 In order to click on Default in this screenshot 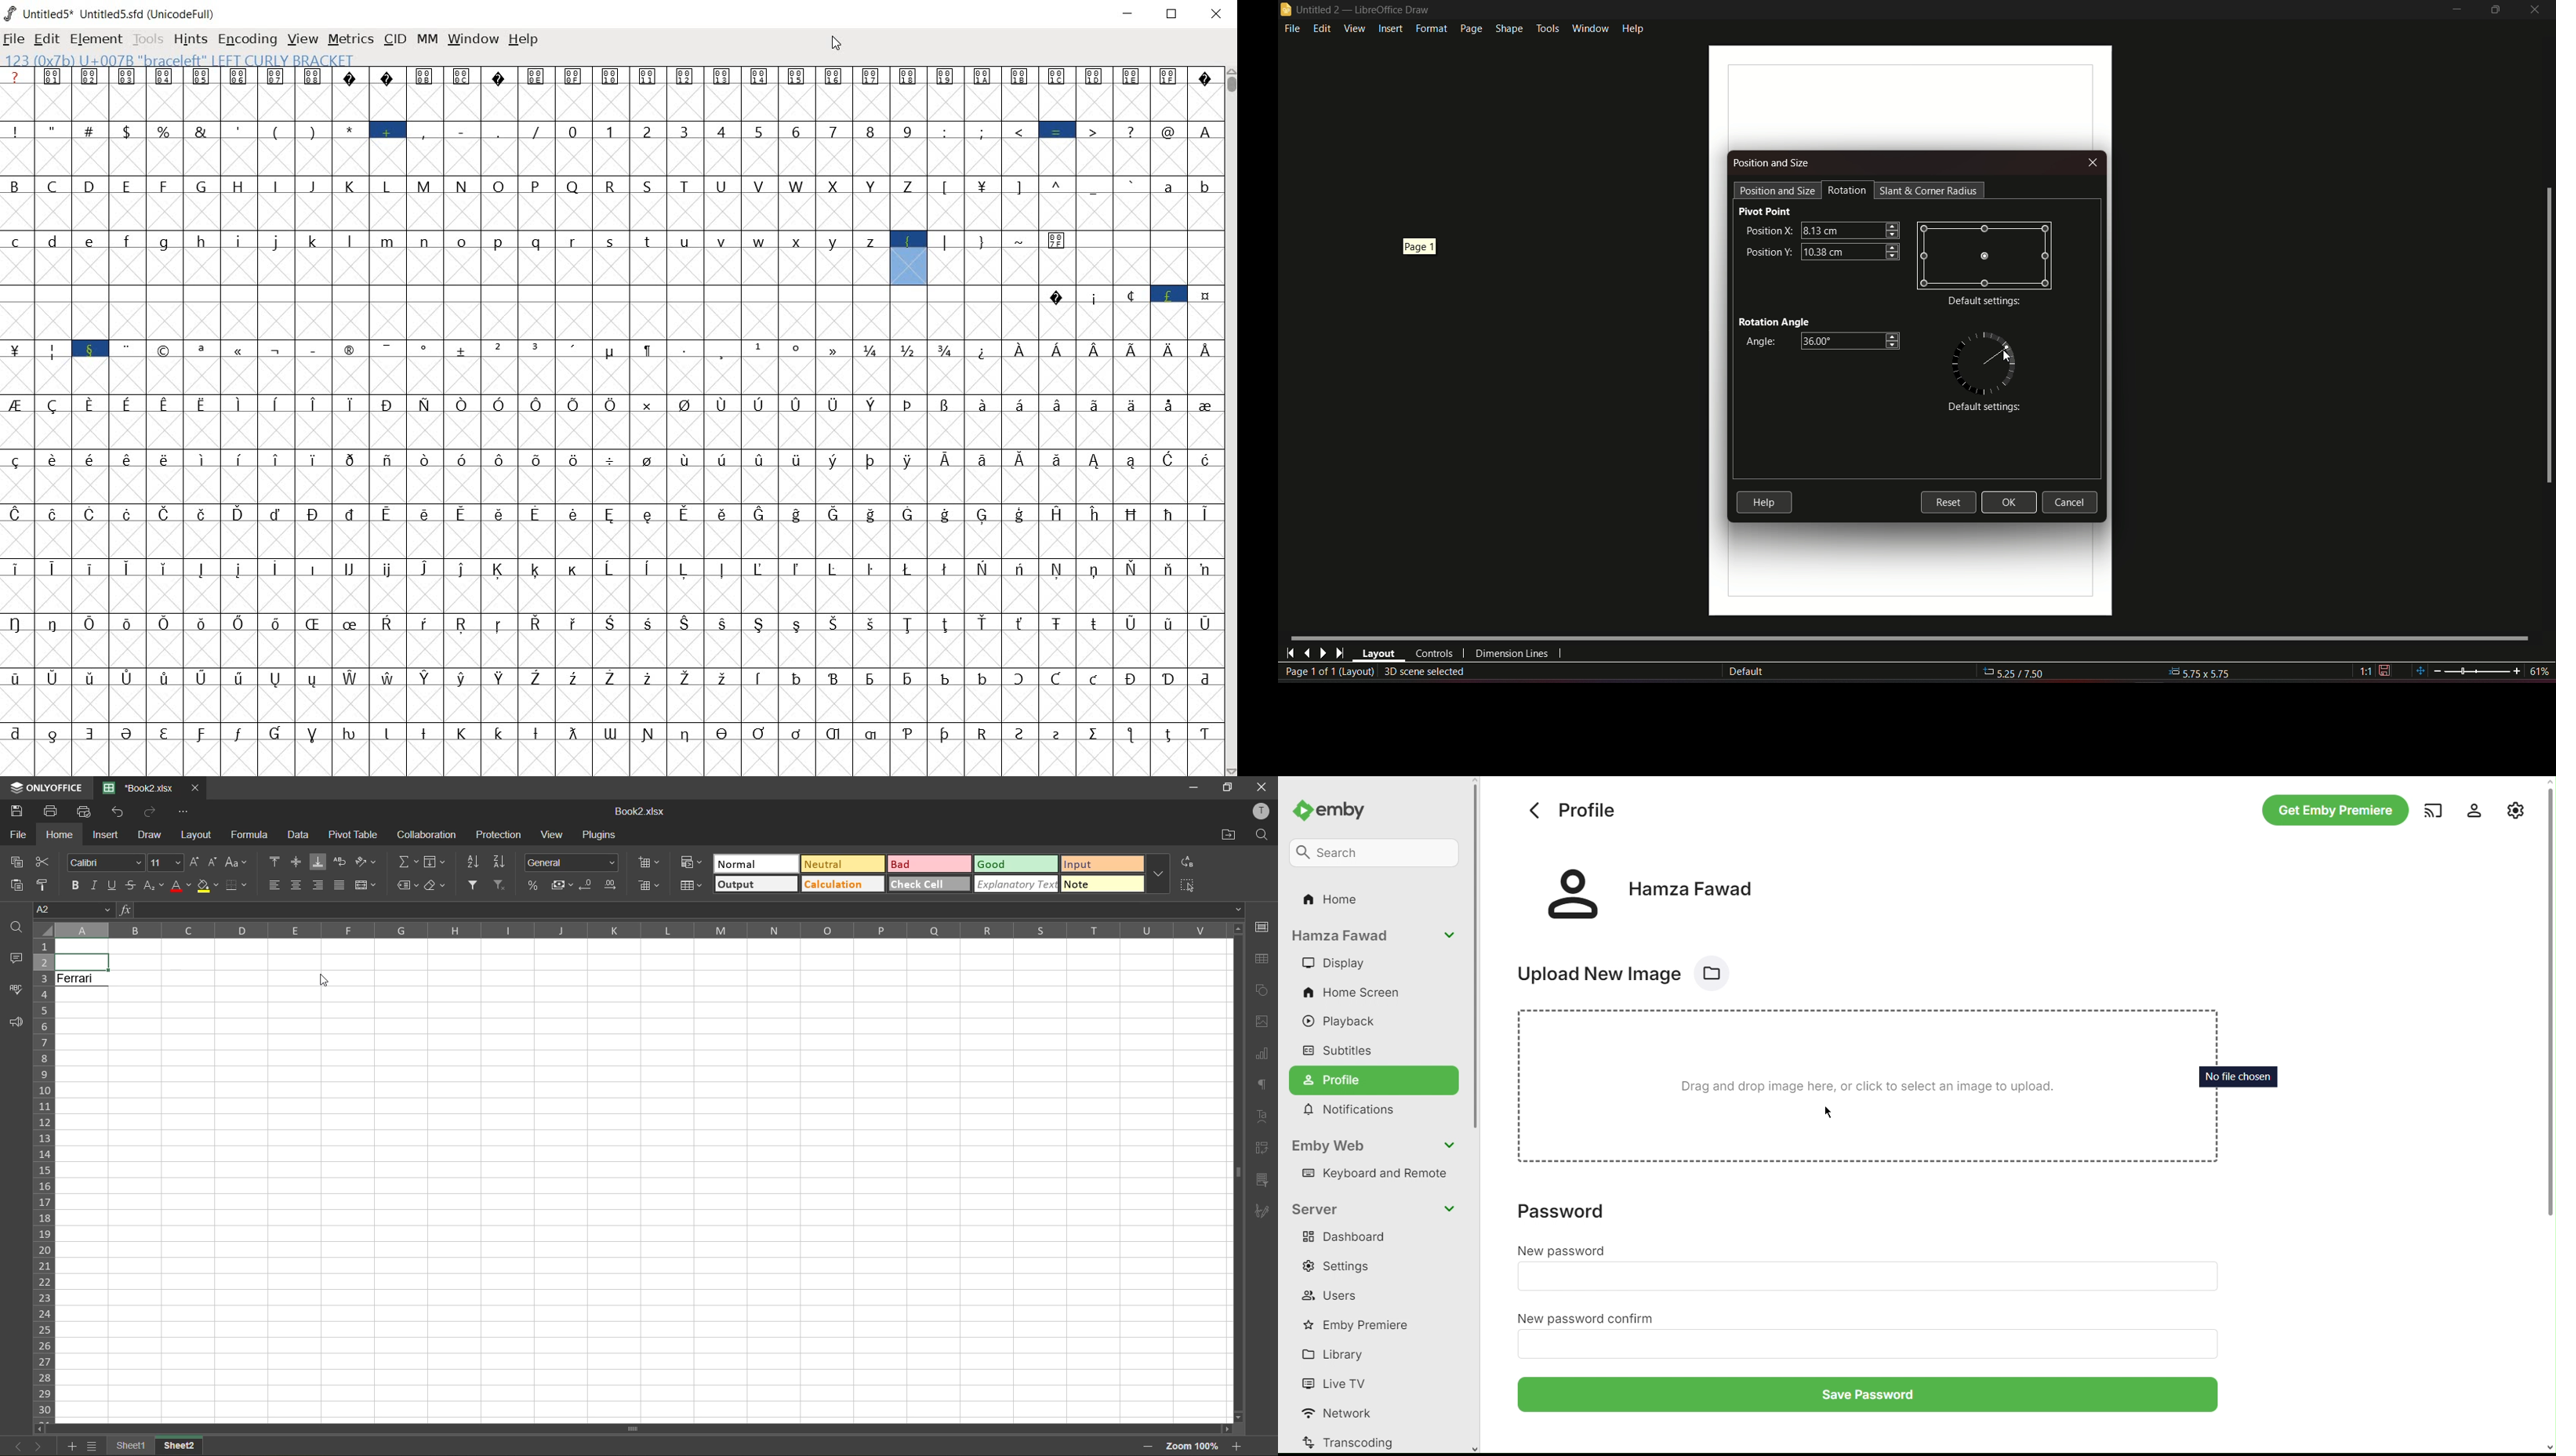, I will do `click(1746, 672)`.